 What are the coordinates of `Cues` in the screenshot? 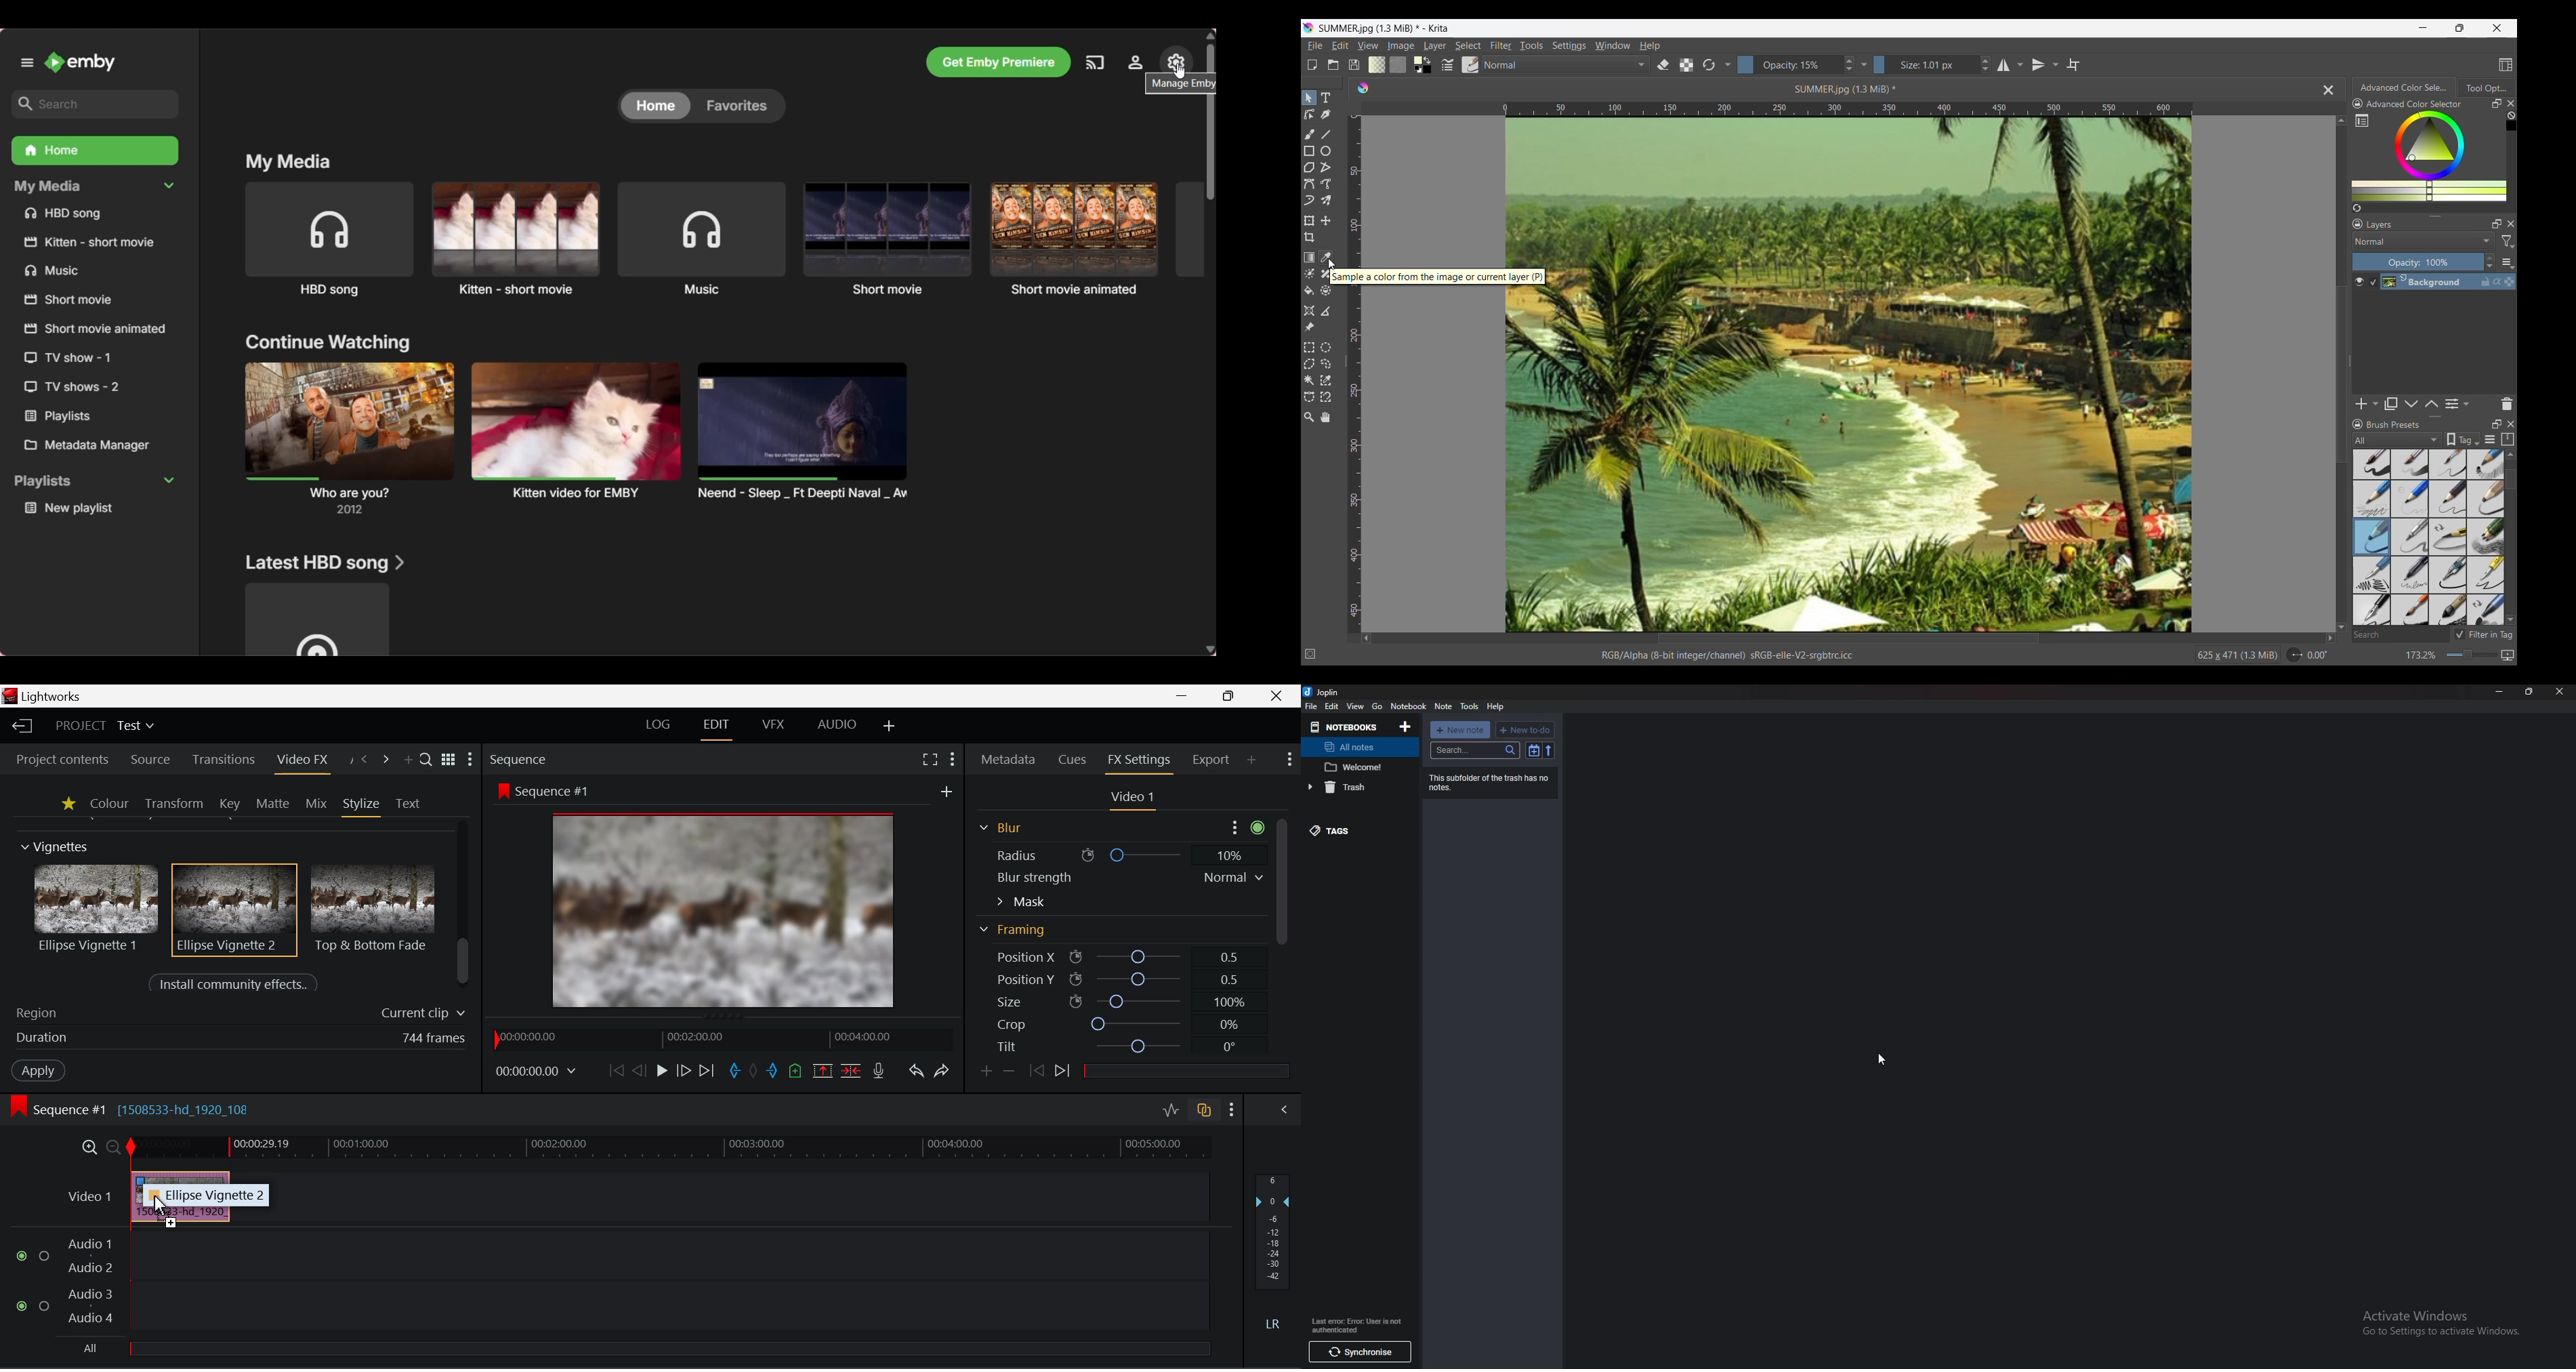 It's located at (1075, 760).